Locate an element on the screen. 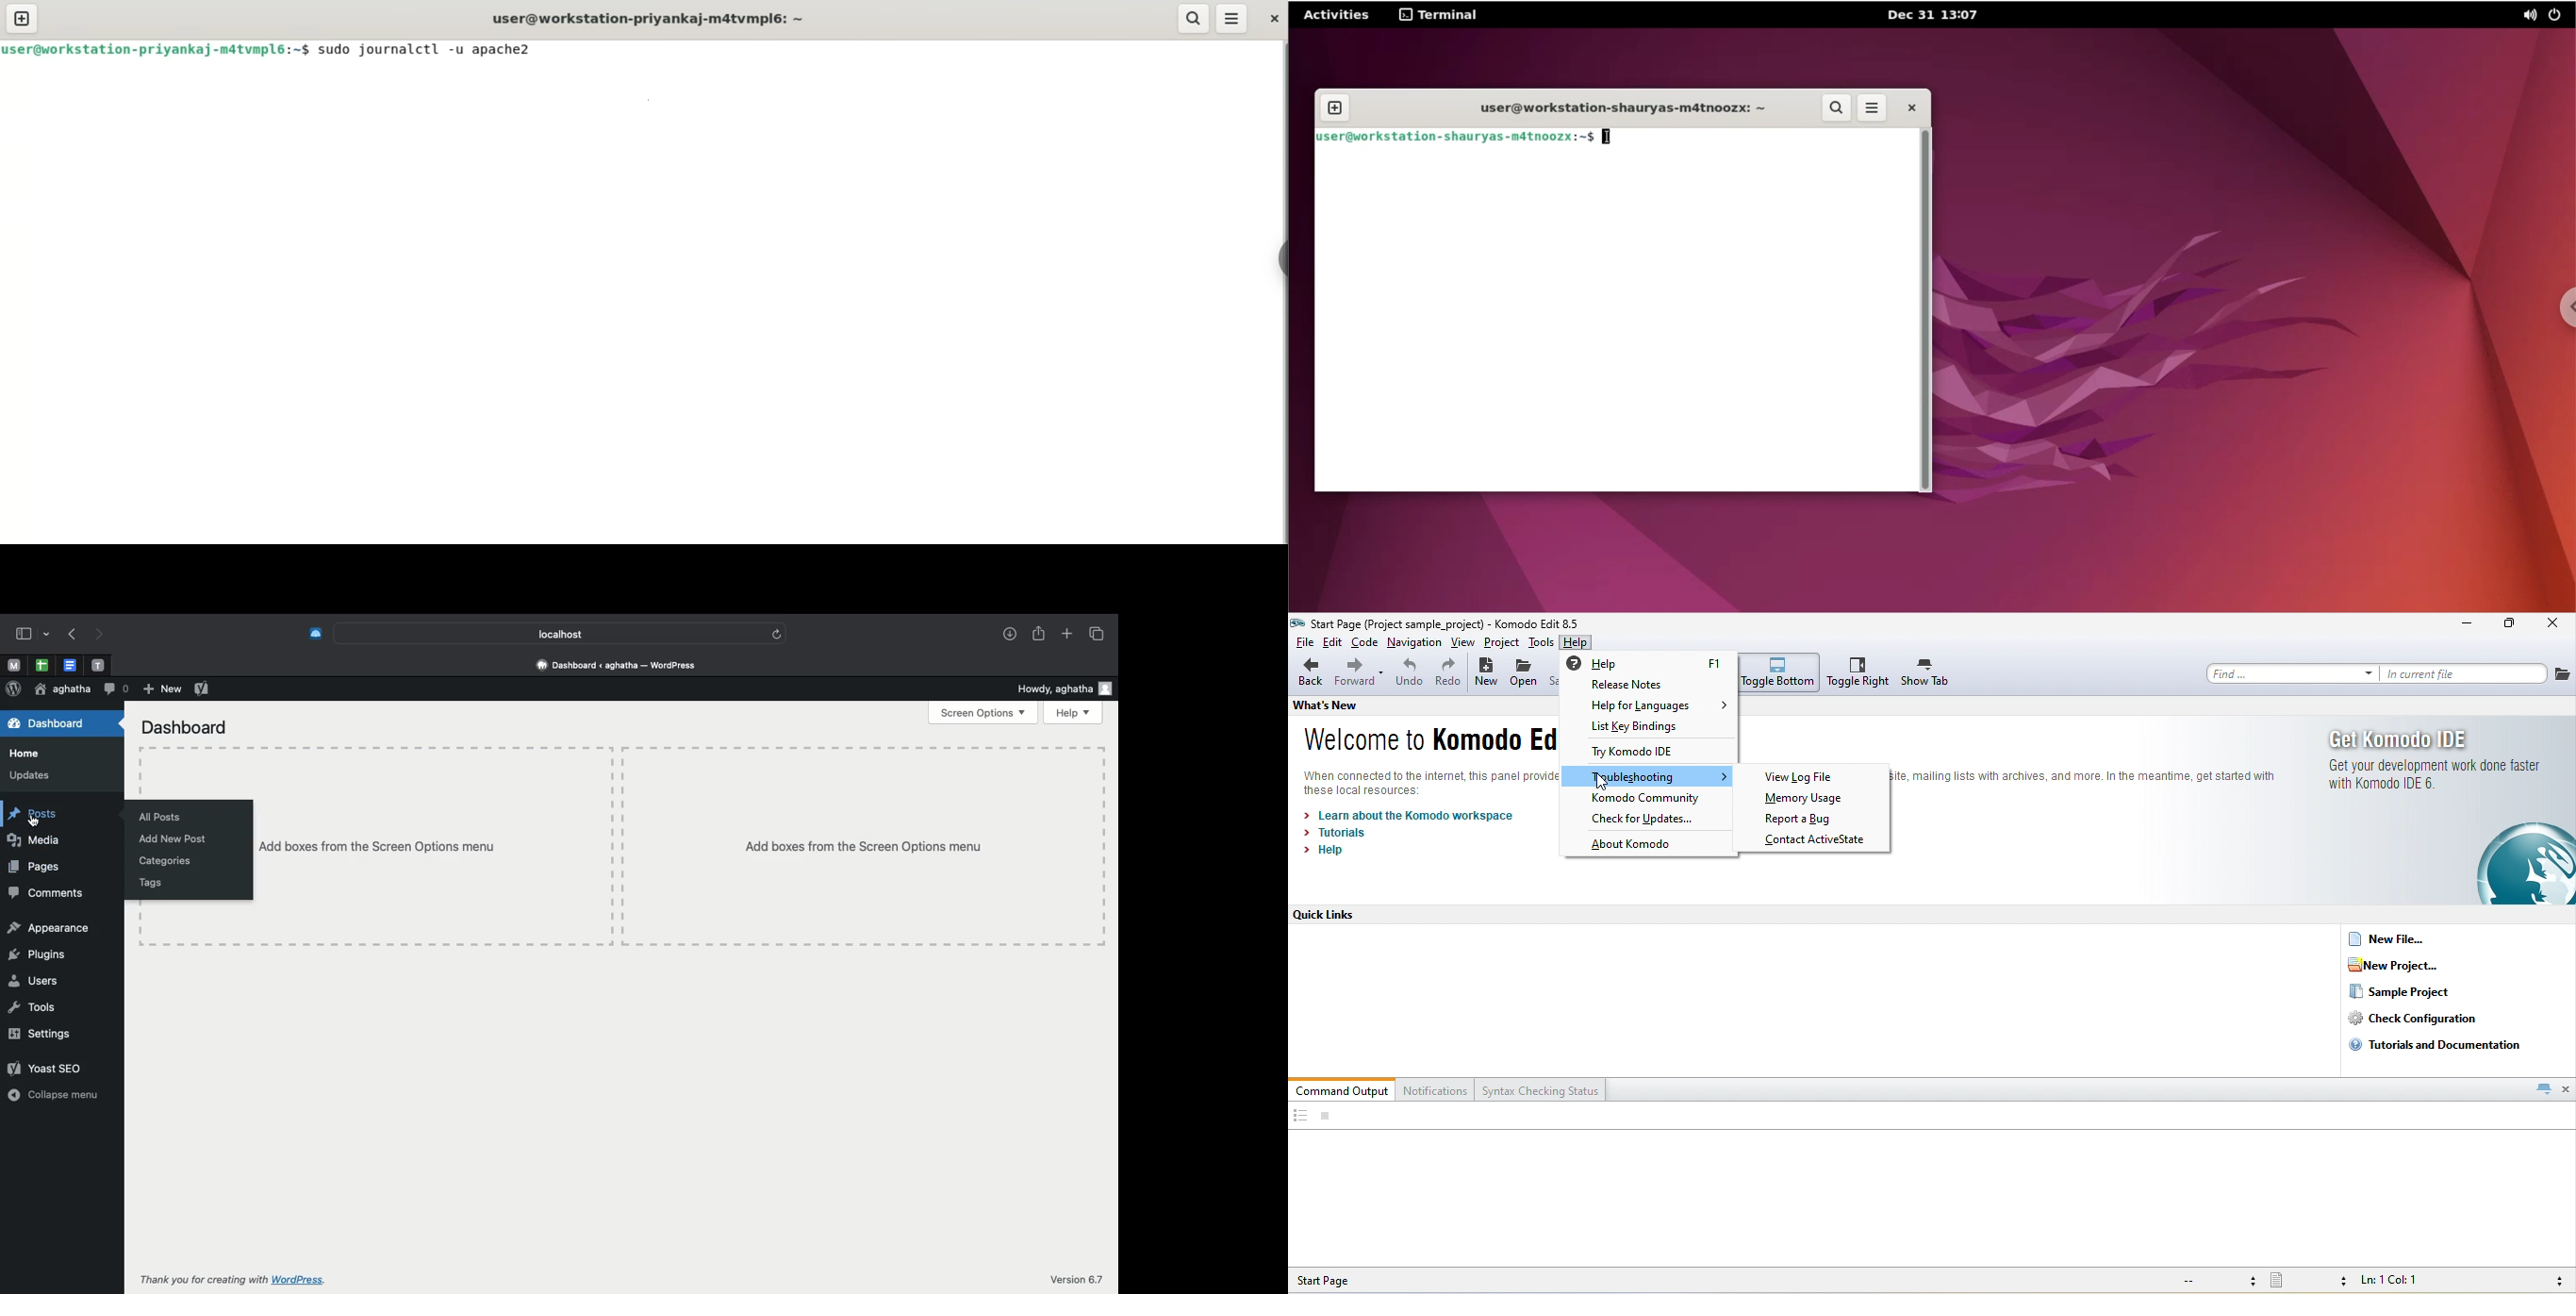  memory usage is located at coordinates (1808, 800).